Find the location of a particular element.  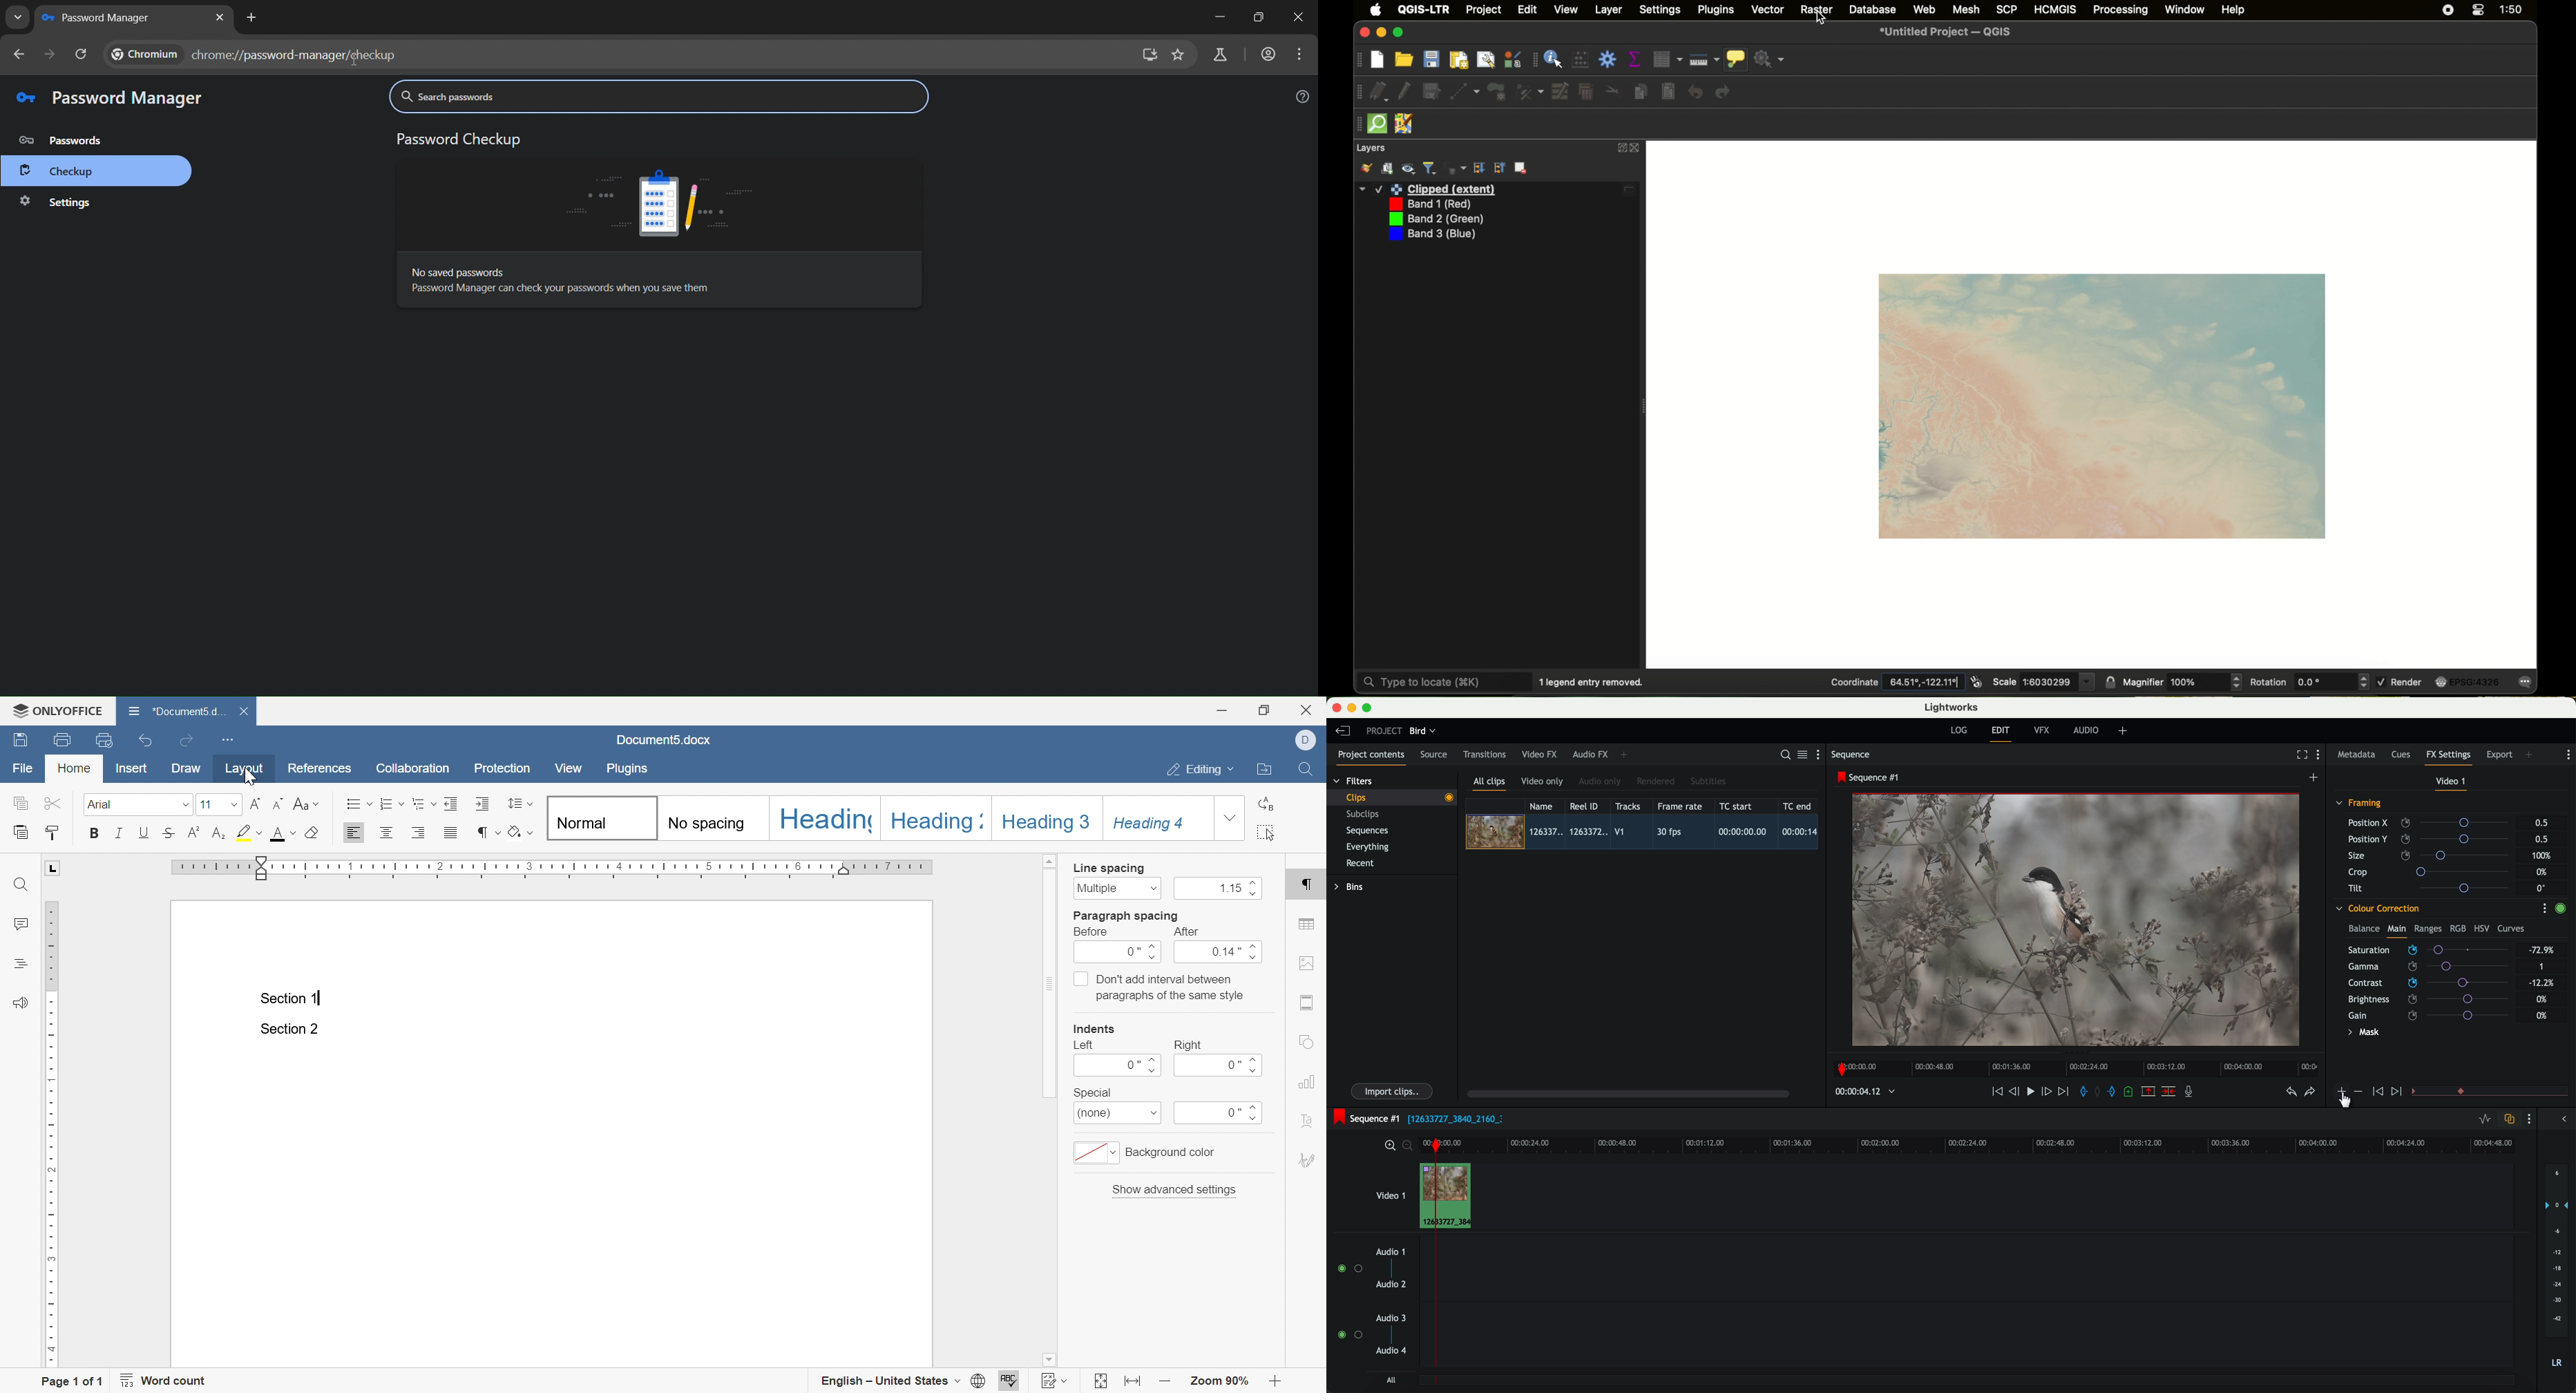

increase indent is located at coordinates (253, 804).